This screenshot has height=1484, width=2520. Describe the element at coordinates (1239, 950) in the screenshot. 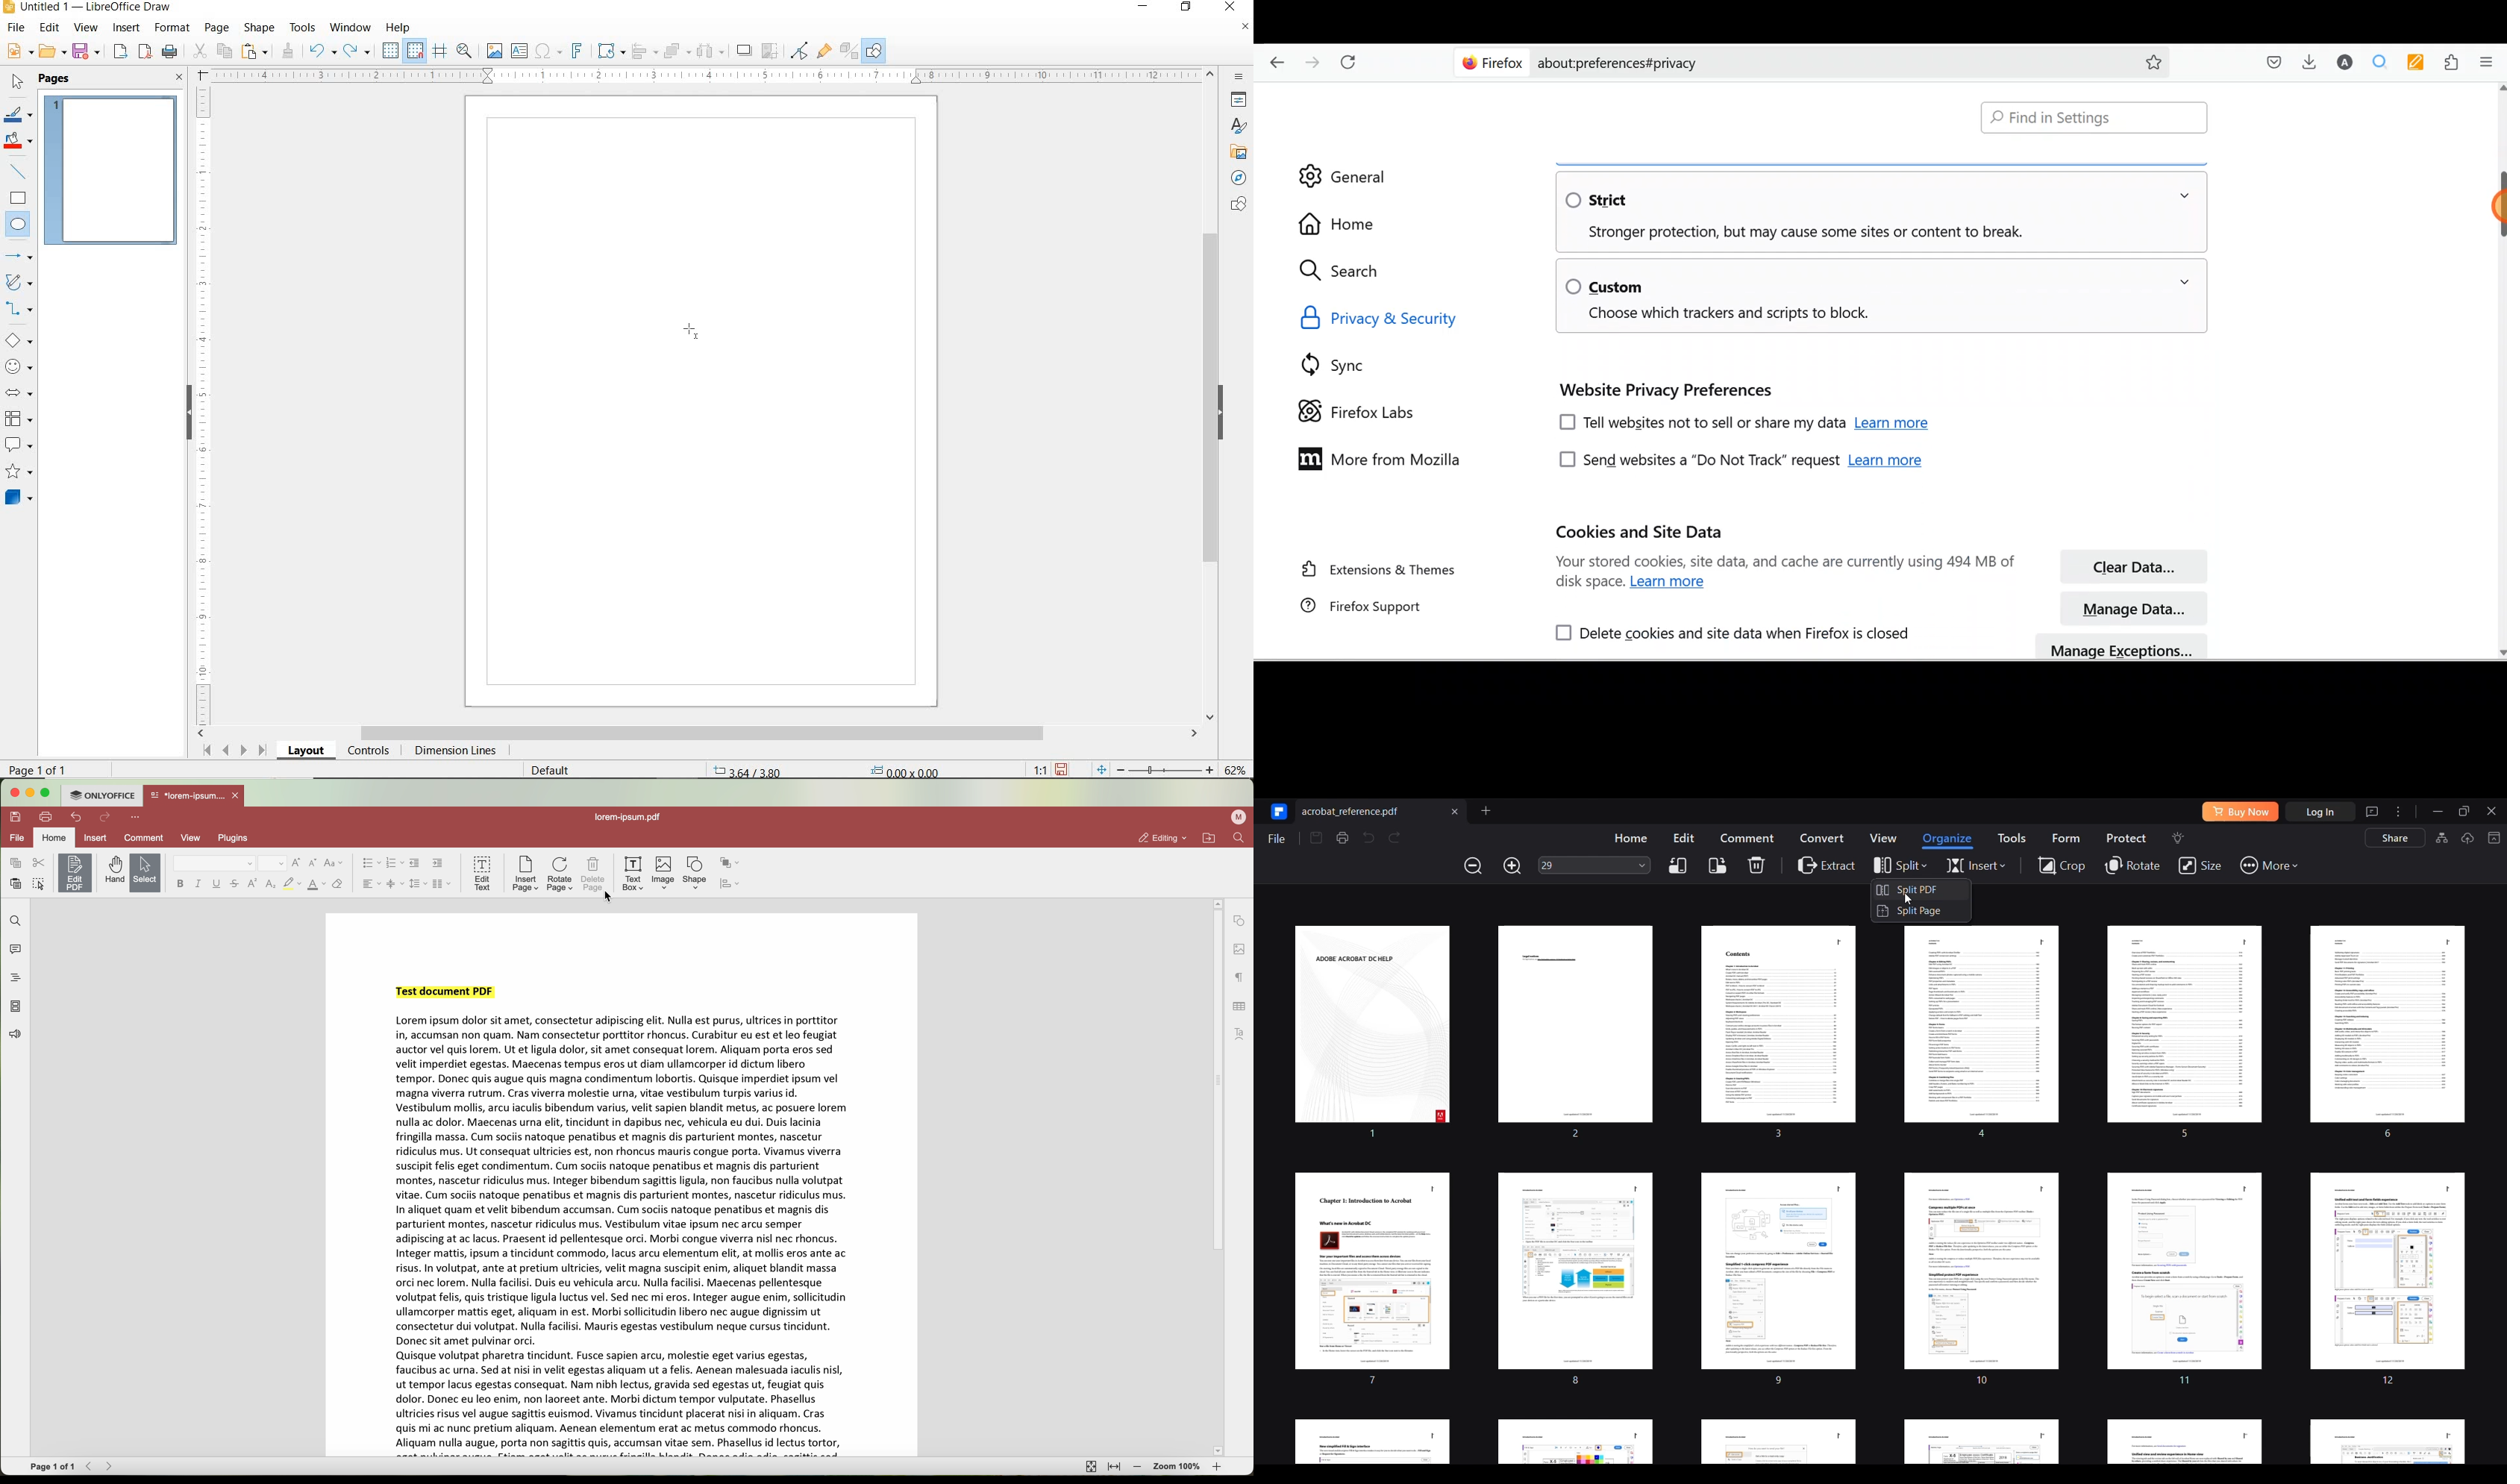

I see `image settings` at that location.